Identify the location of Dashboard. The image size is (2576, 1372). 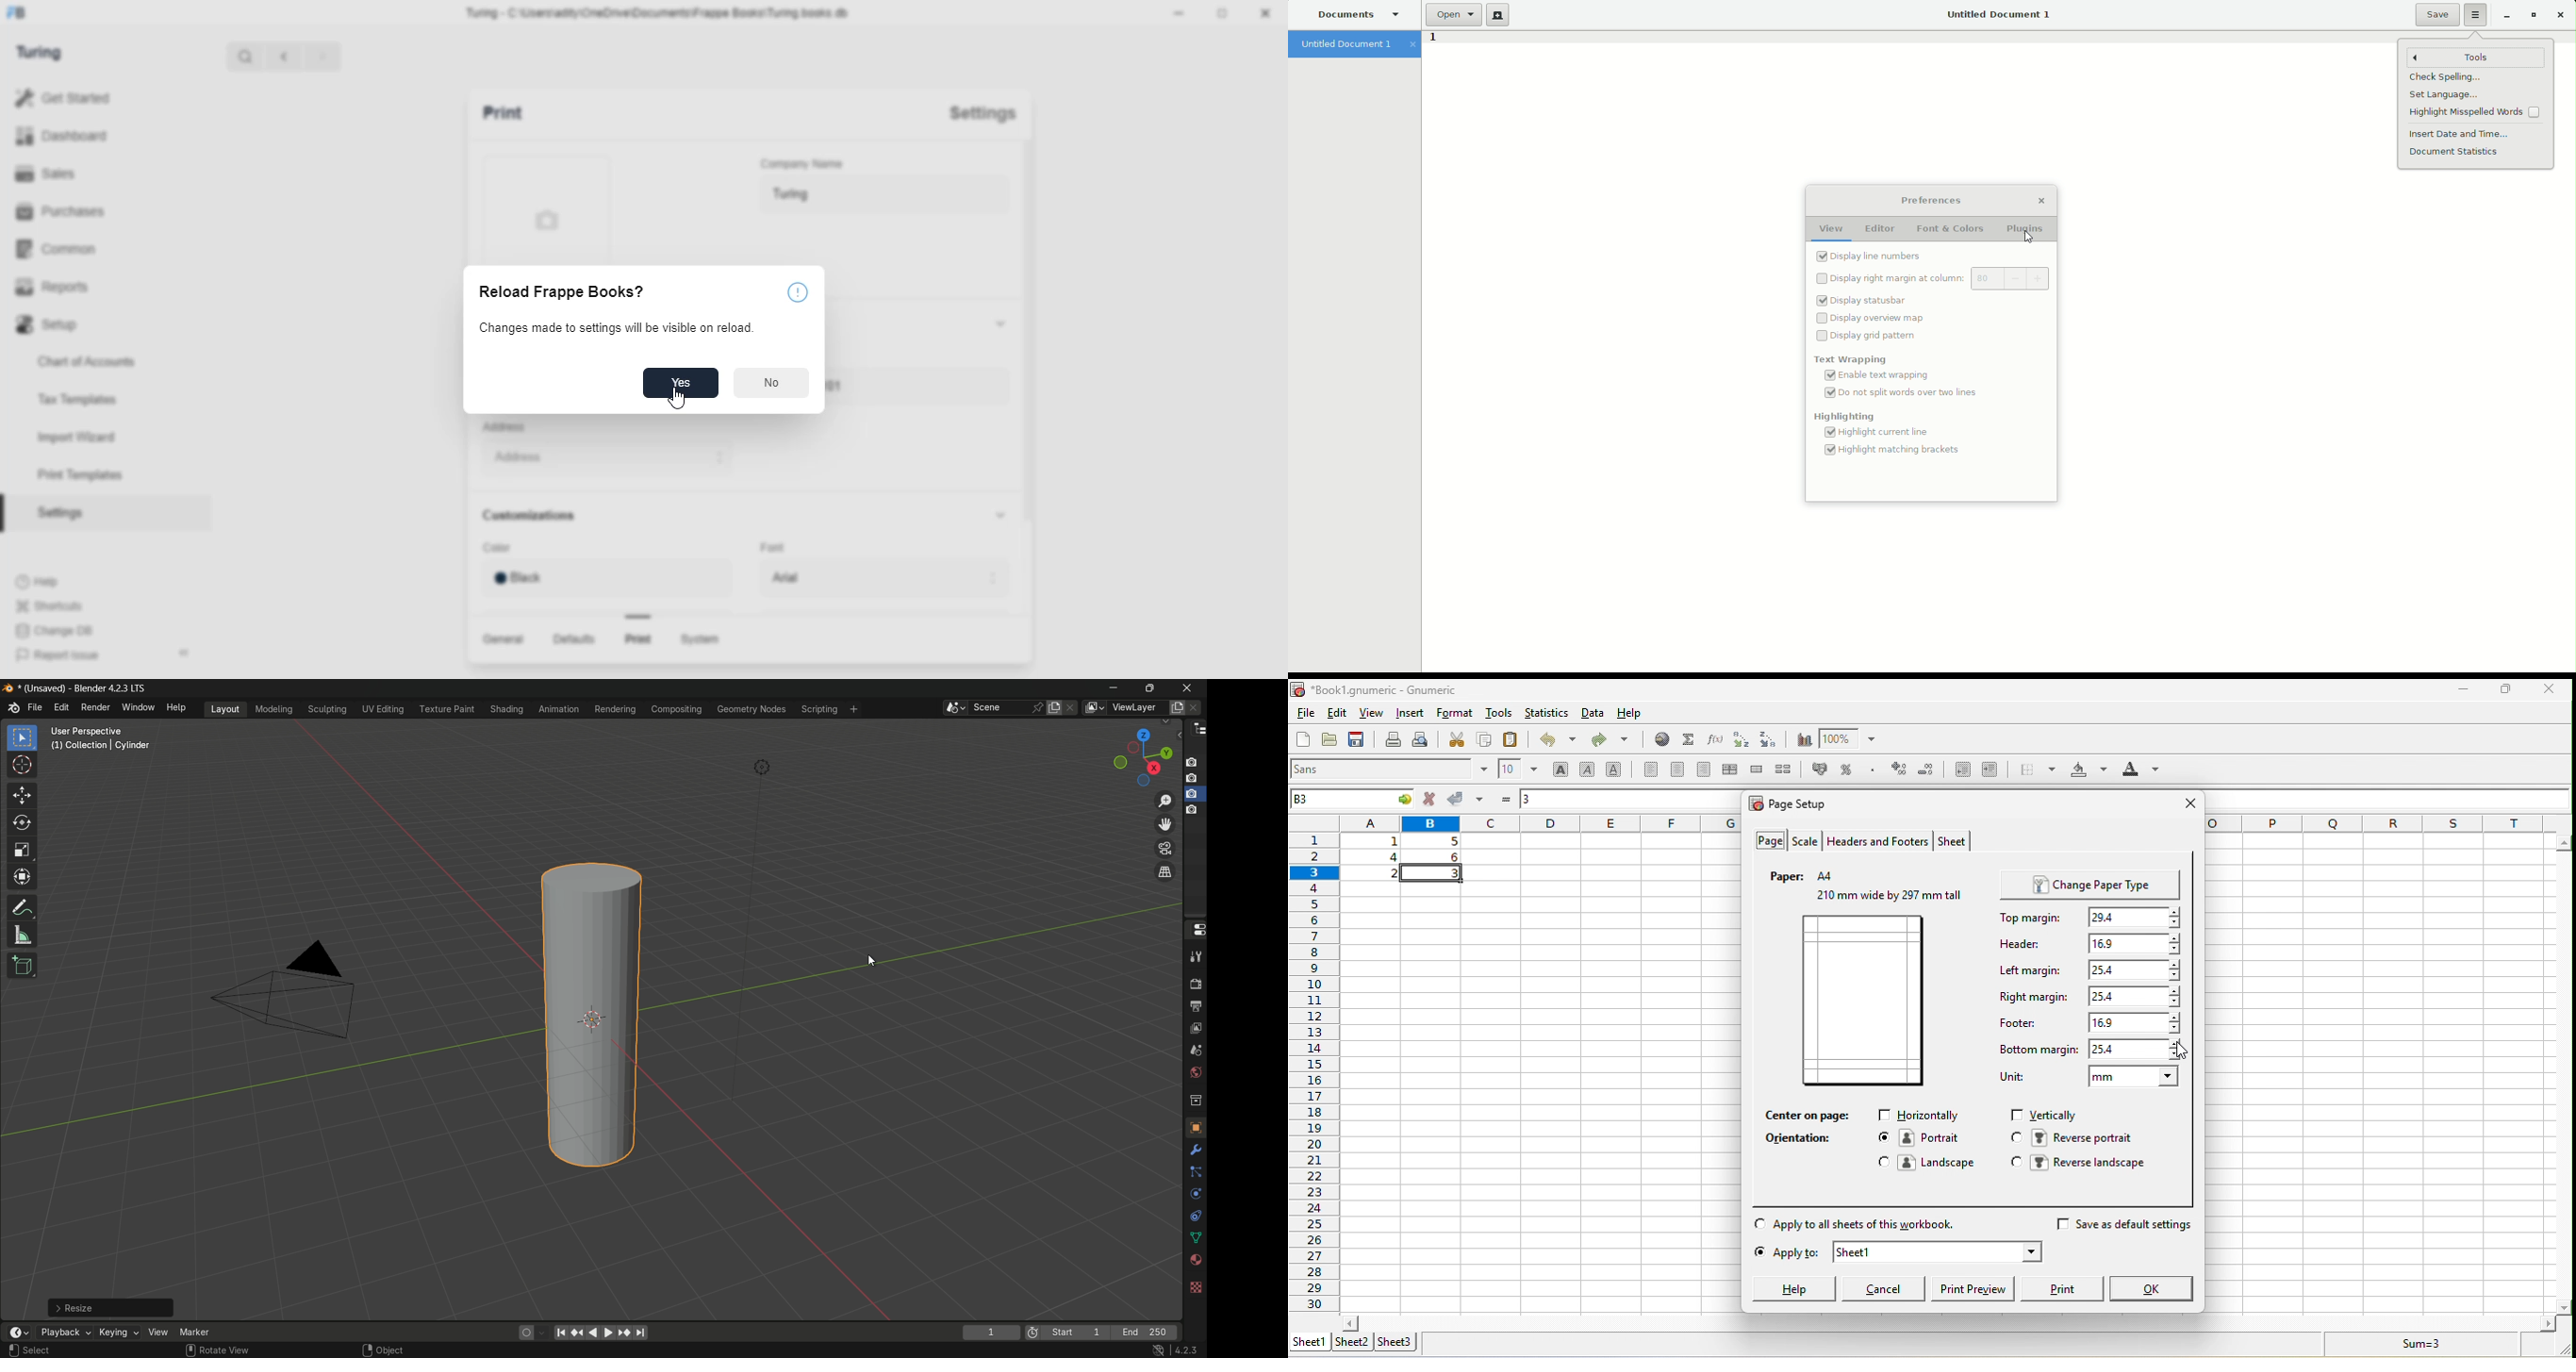
(98, 136).